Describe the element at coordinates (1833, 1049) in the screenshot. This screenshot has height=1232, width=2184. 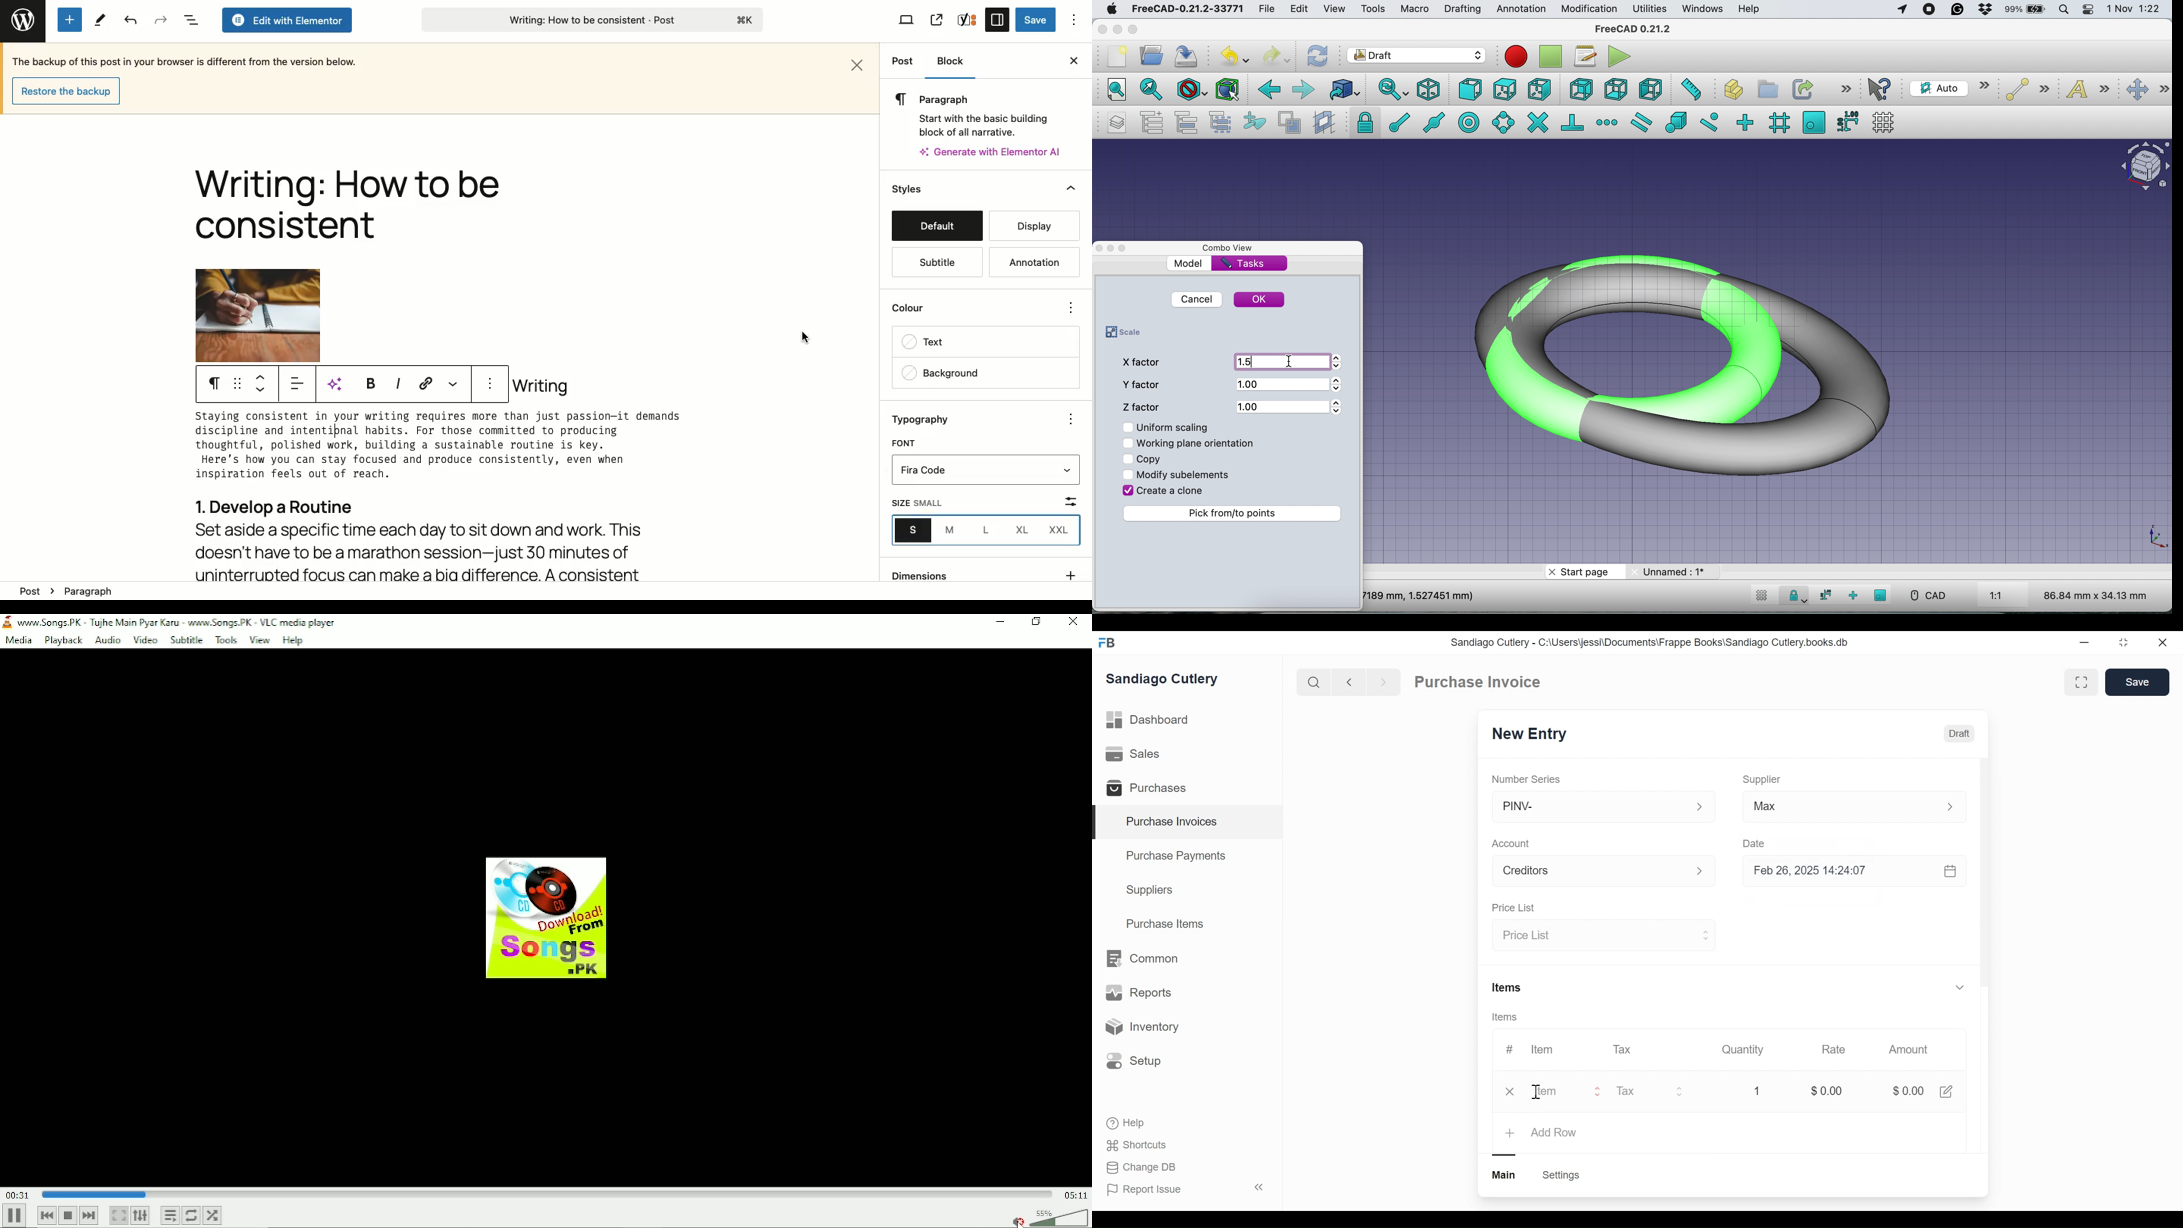
I see `Rate` at that location.